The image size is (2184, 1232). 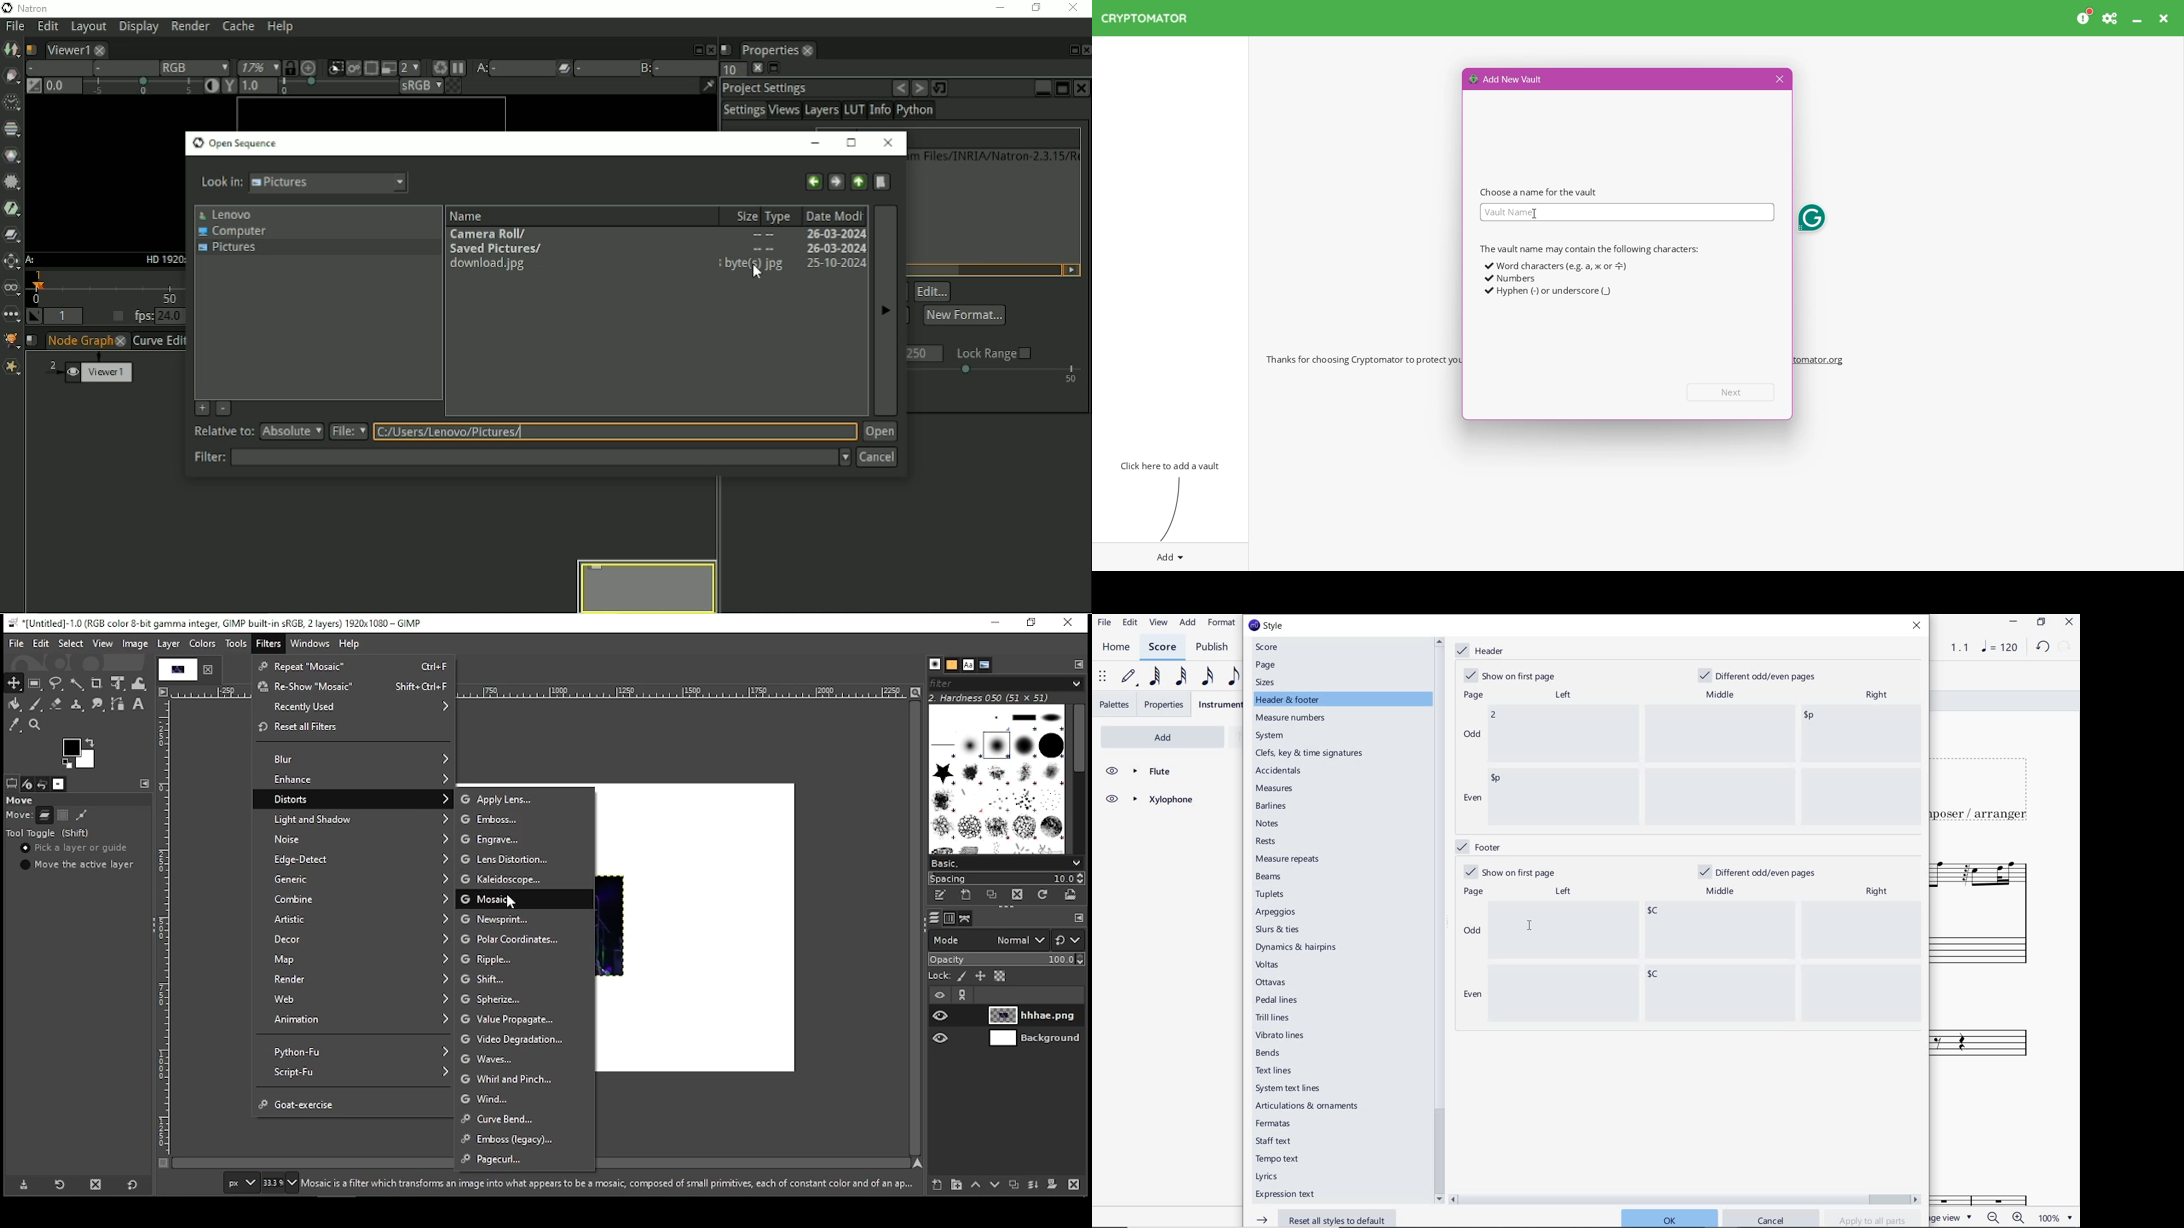 What do you see at coordinates (97, 1184) in the screenshot?
I see `delete tool preset` at bounding box center [97, 1184].